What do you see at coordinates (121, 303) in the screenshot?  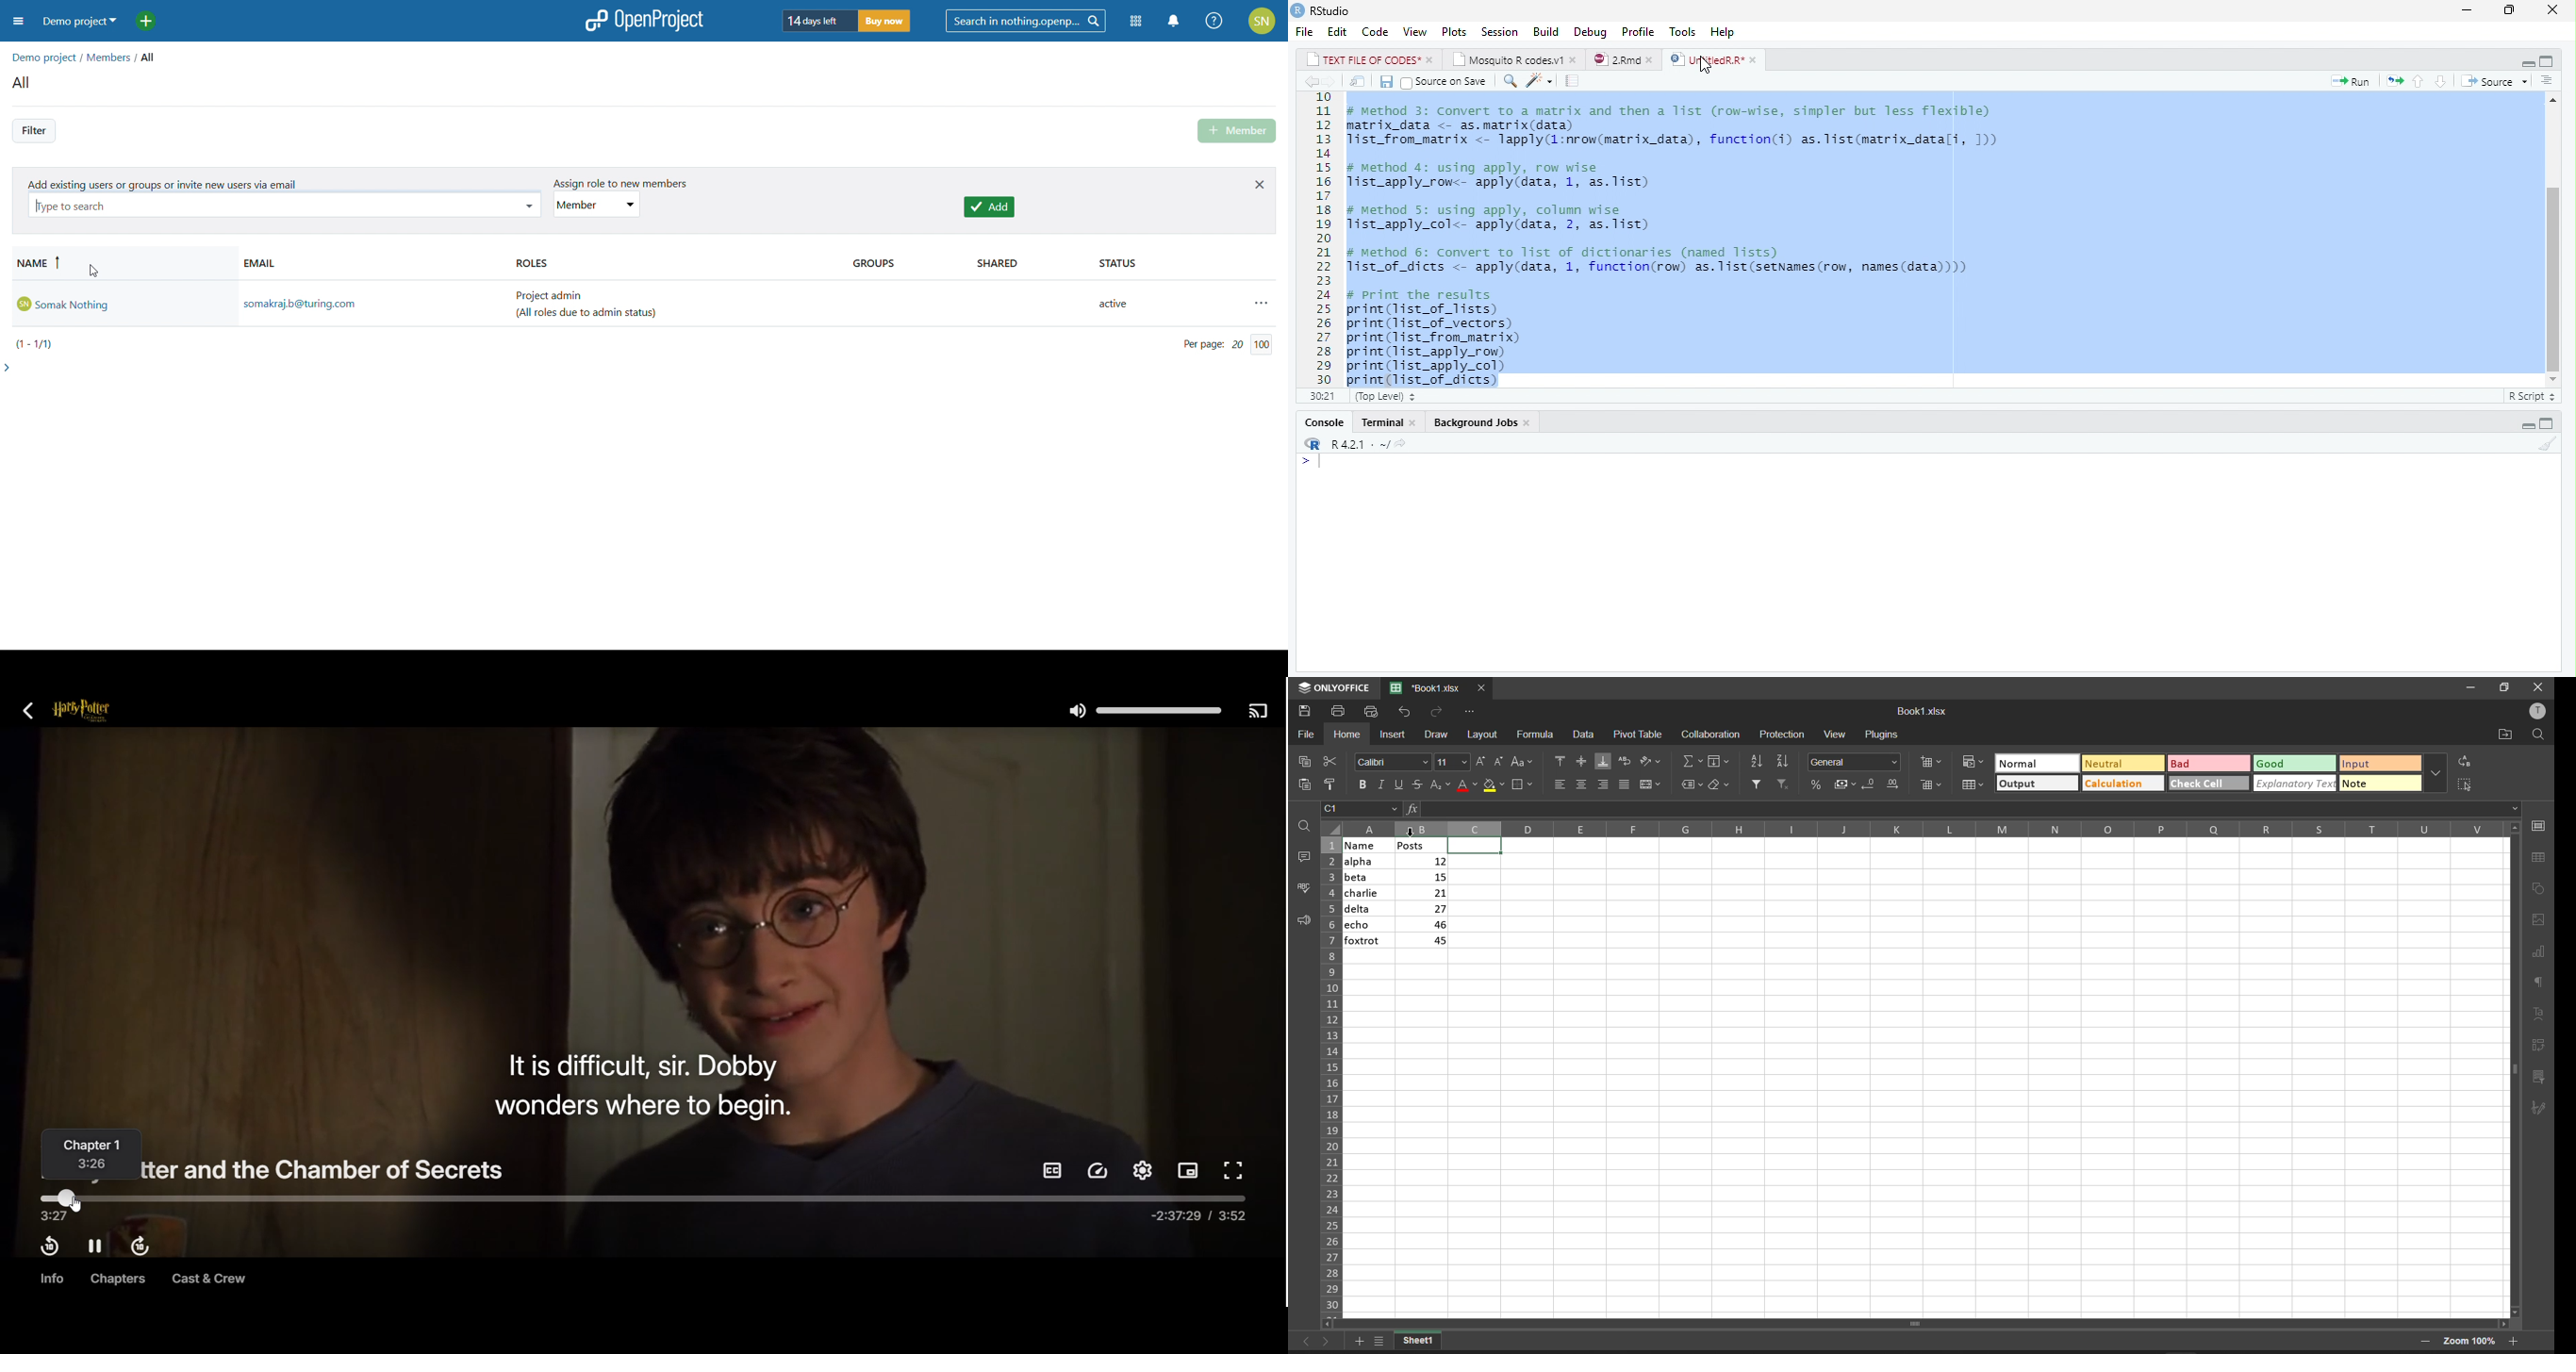 I see `Admin account` at bounding box center [121, 303].